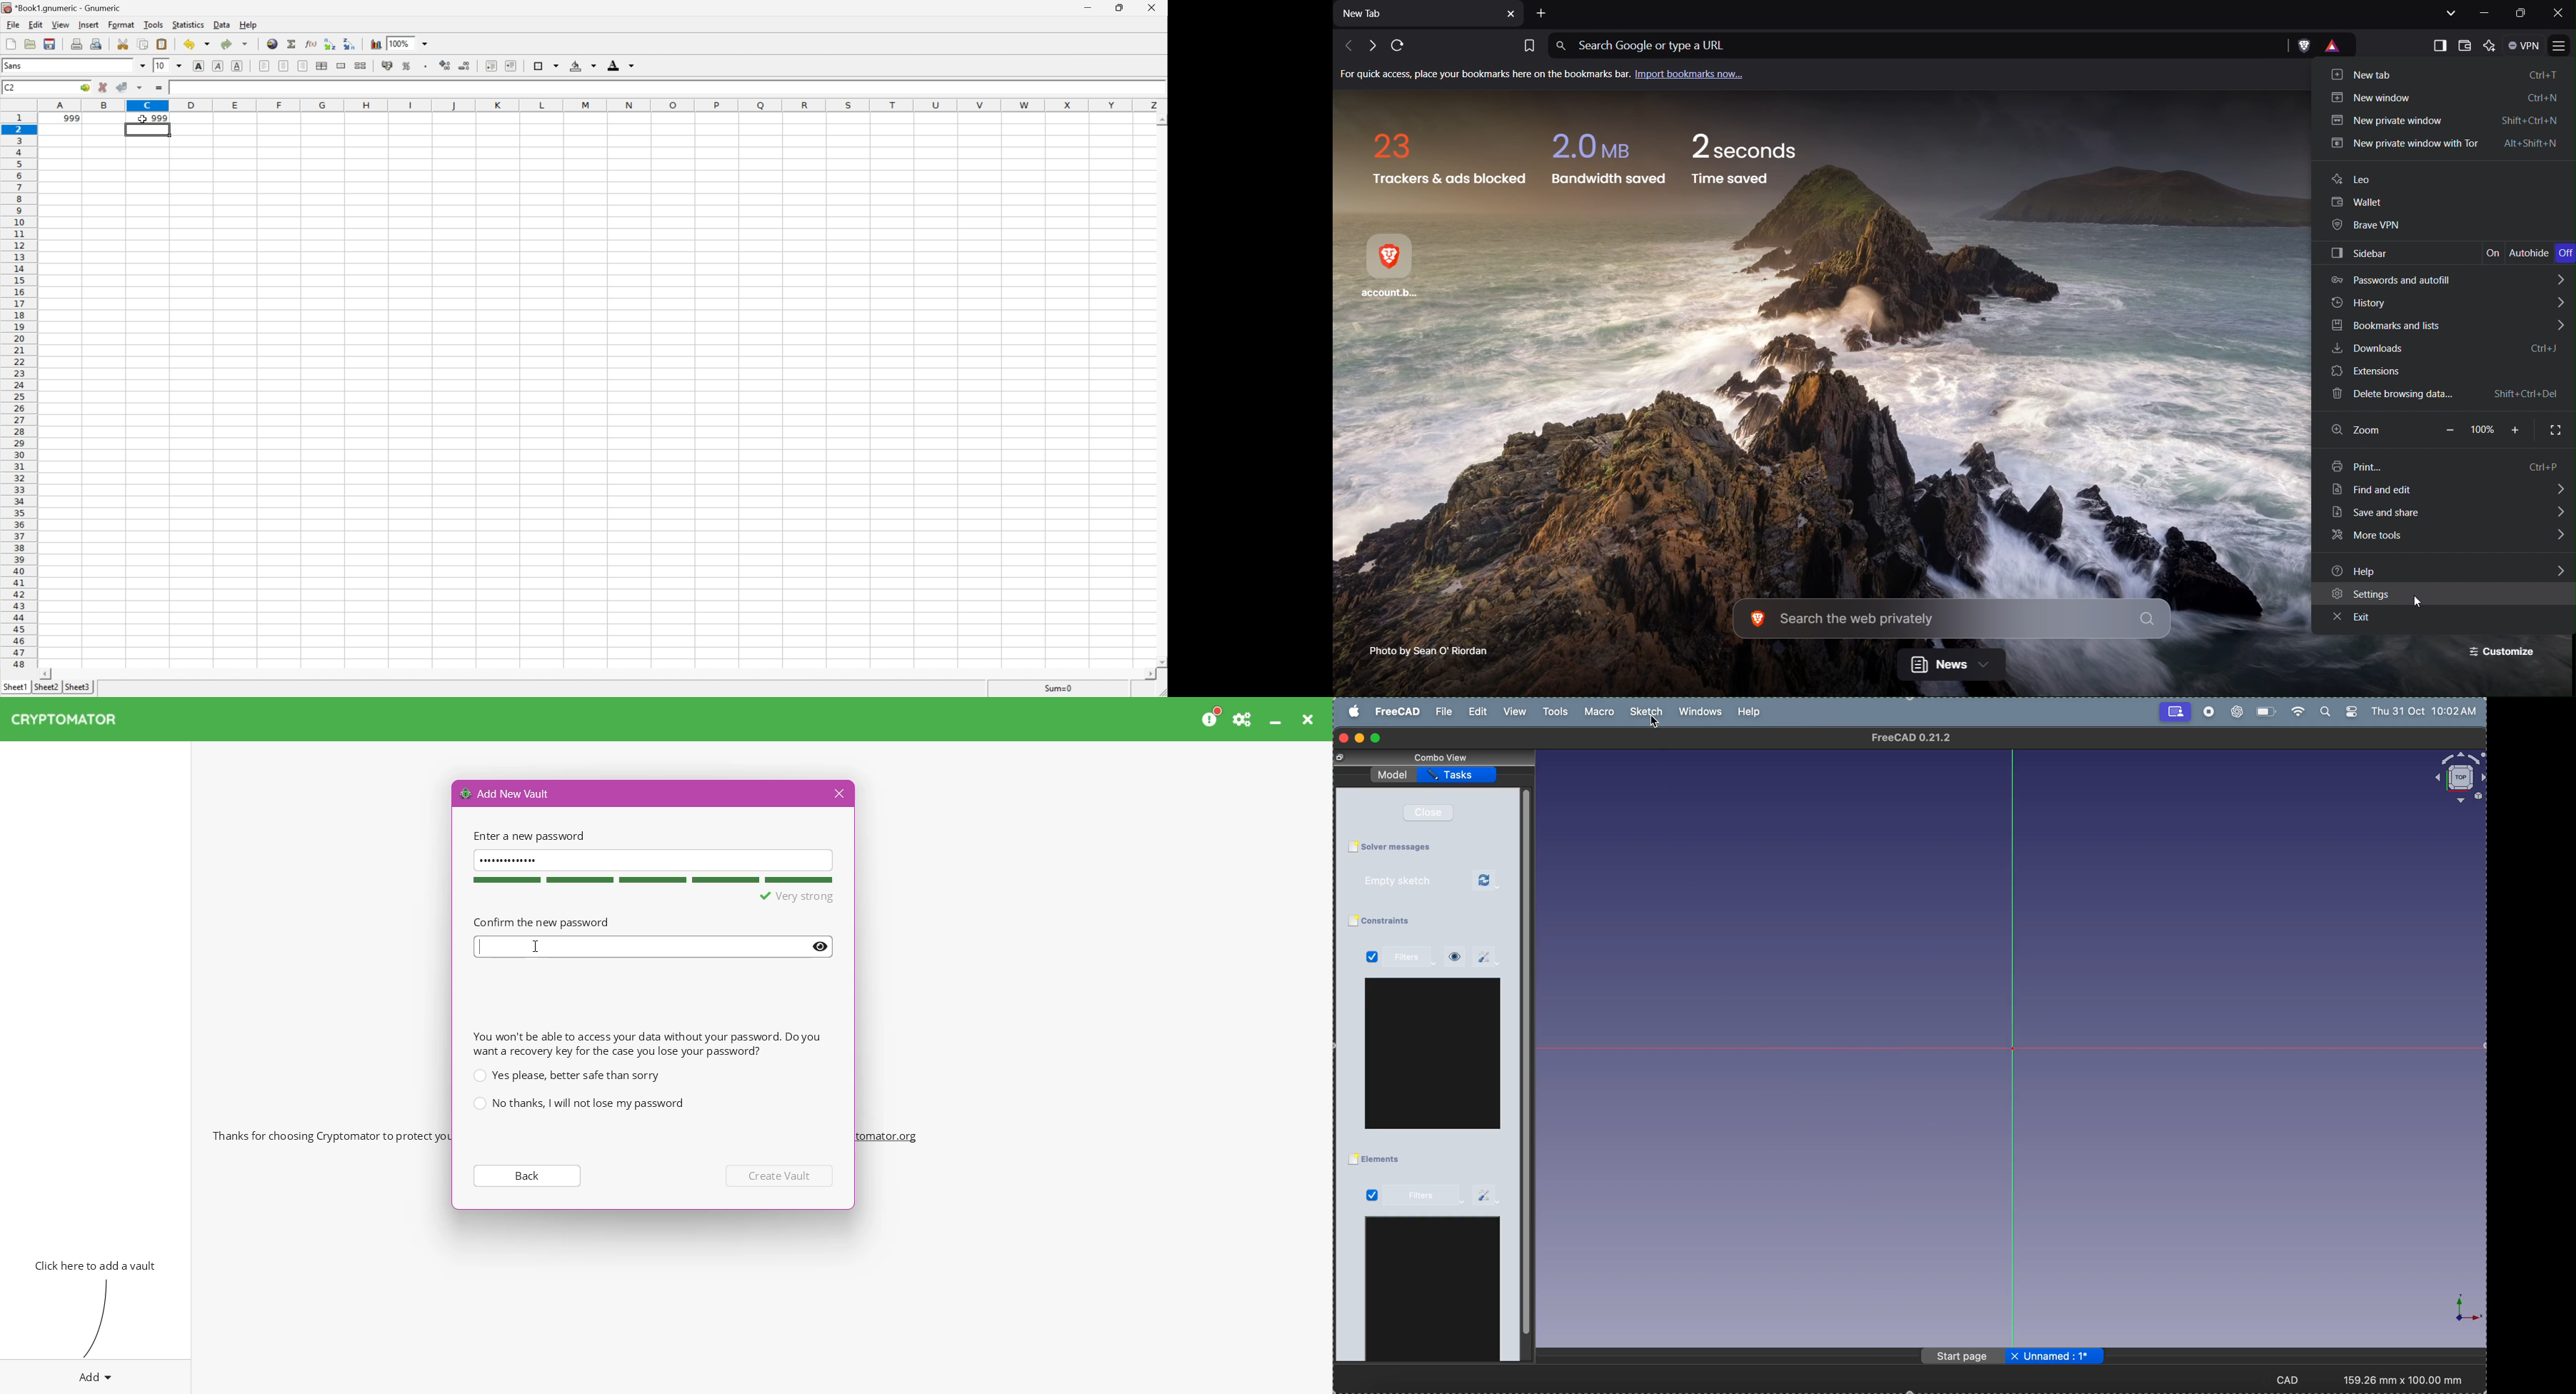  I want to click on borders, so click(545, 65).